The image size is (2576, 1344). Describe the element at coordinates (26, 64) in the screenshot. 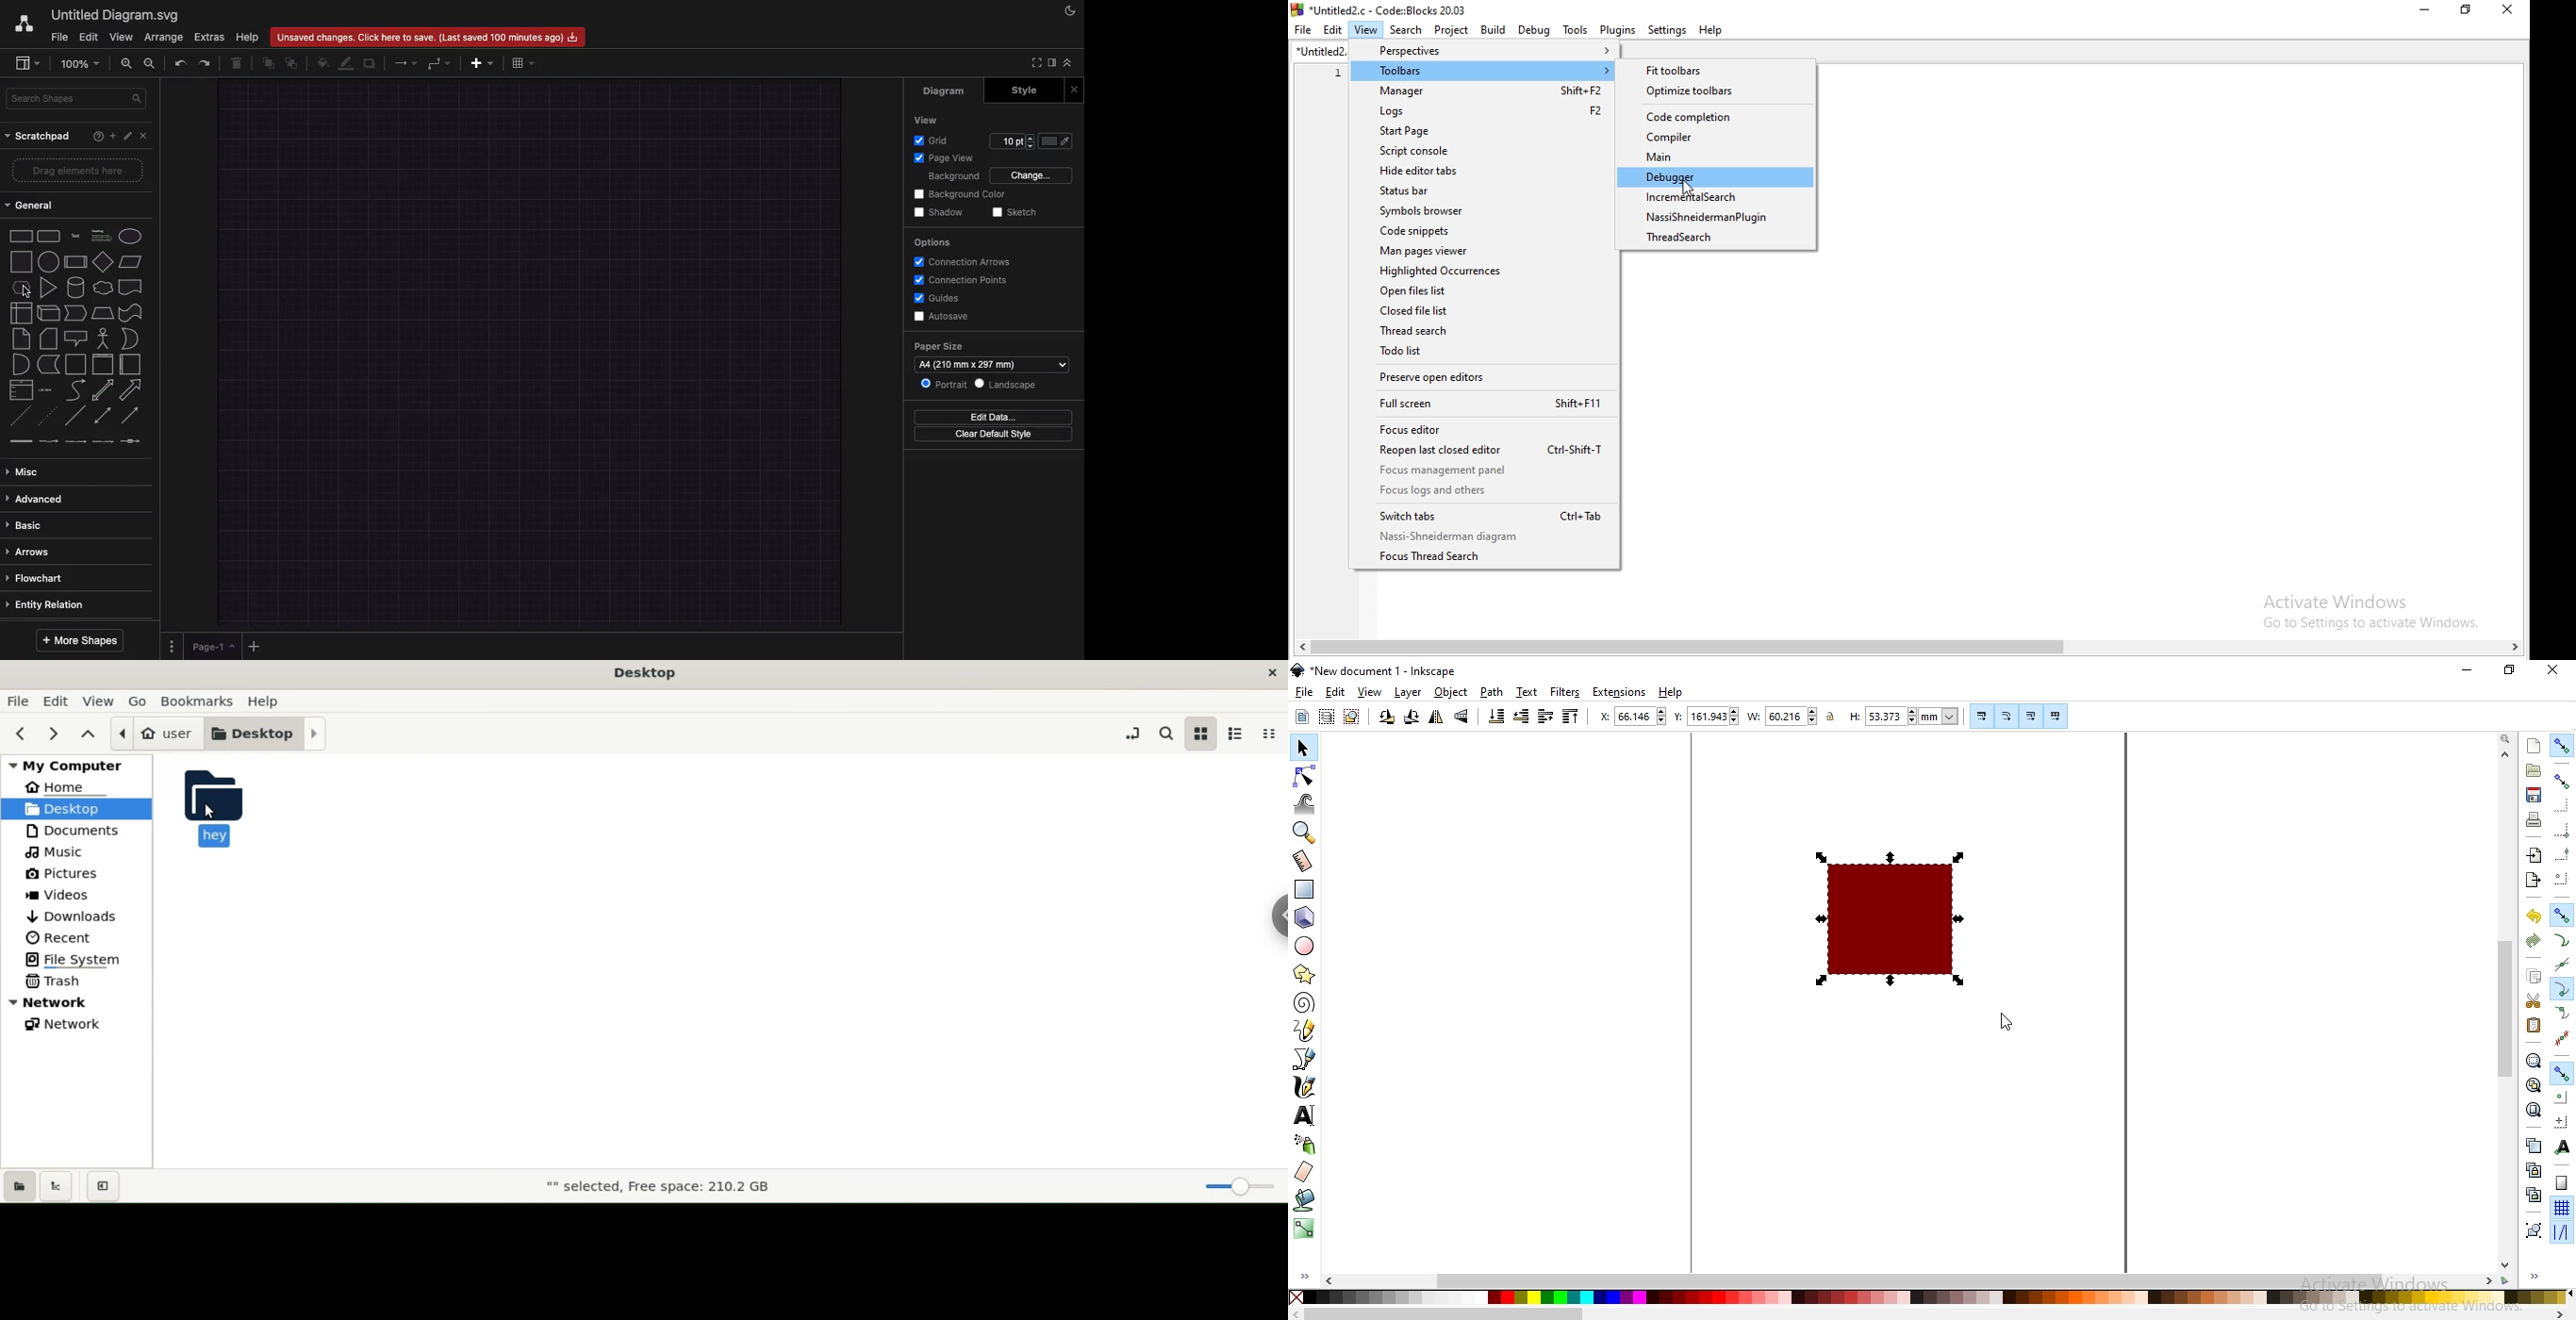

I see `Sidebar` at that location.